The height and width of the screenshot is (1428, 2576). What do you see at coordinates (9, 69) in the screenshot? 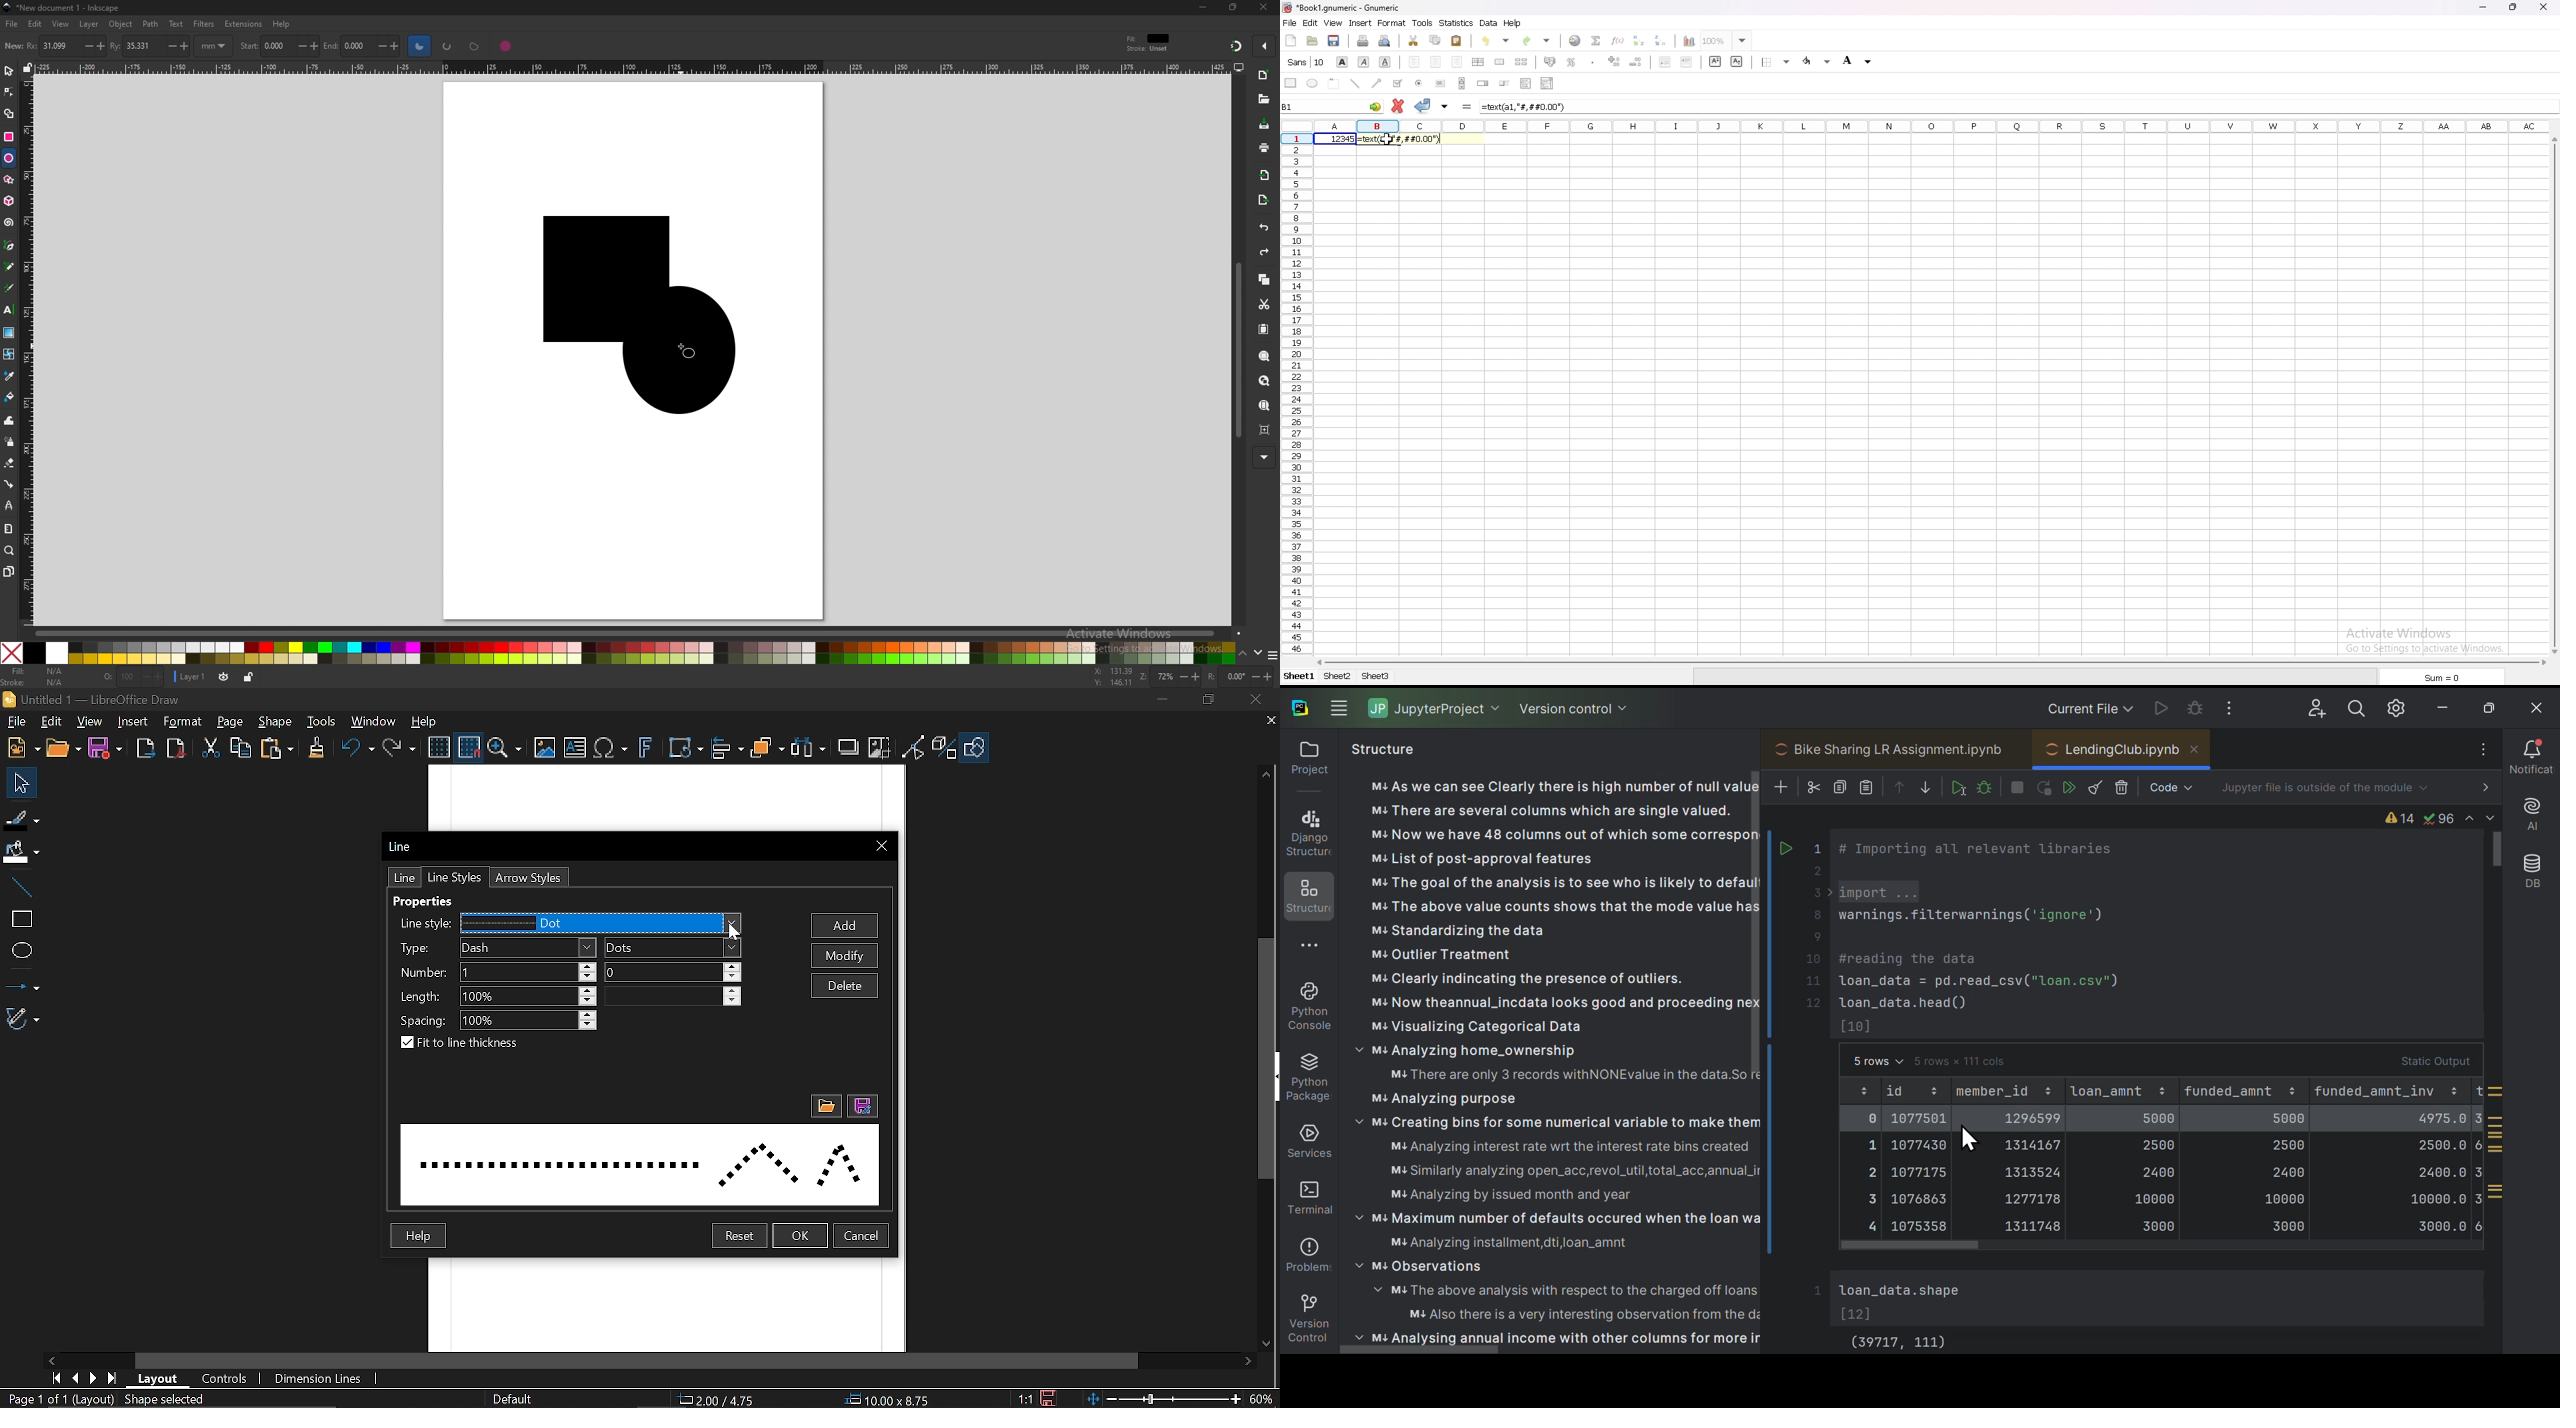
I see `select` at bounding box center [9, 69].